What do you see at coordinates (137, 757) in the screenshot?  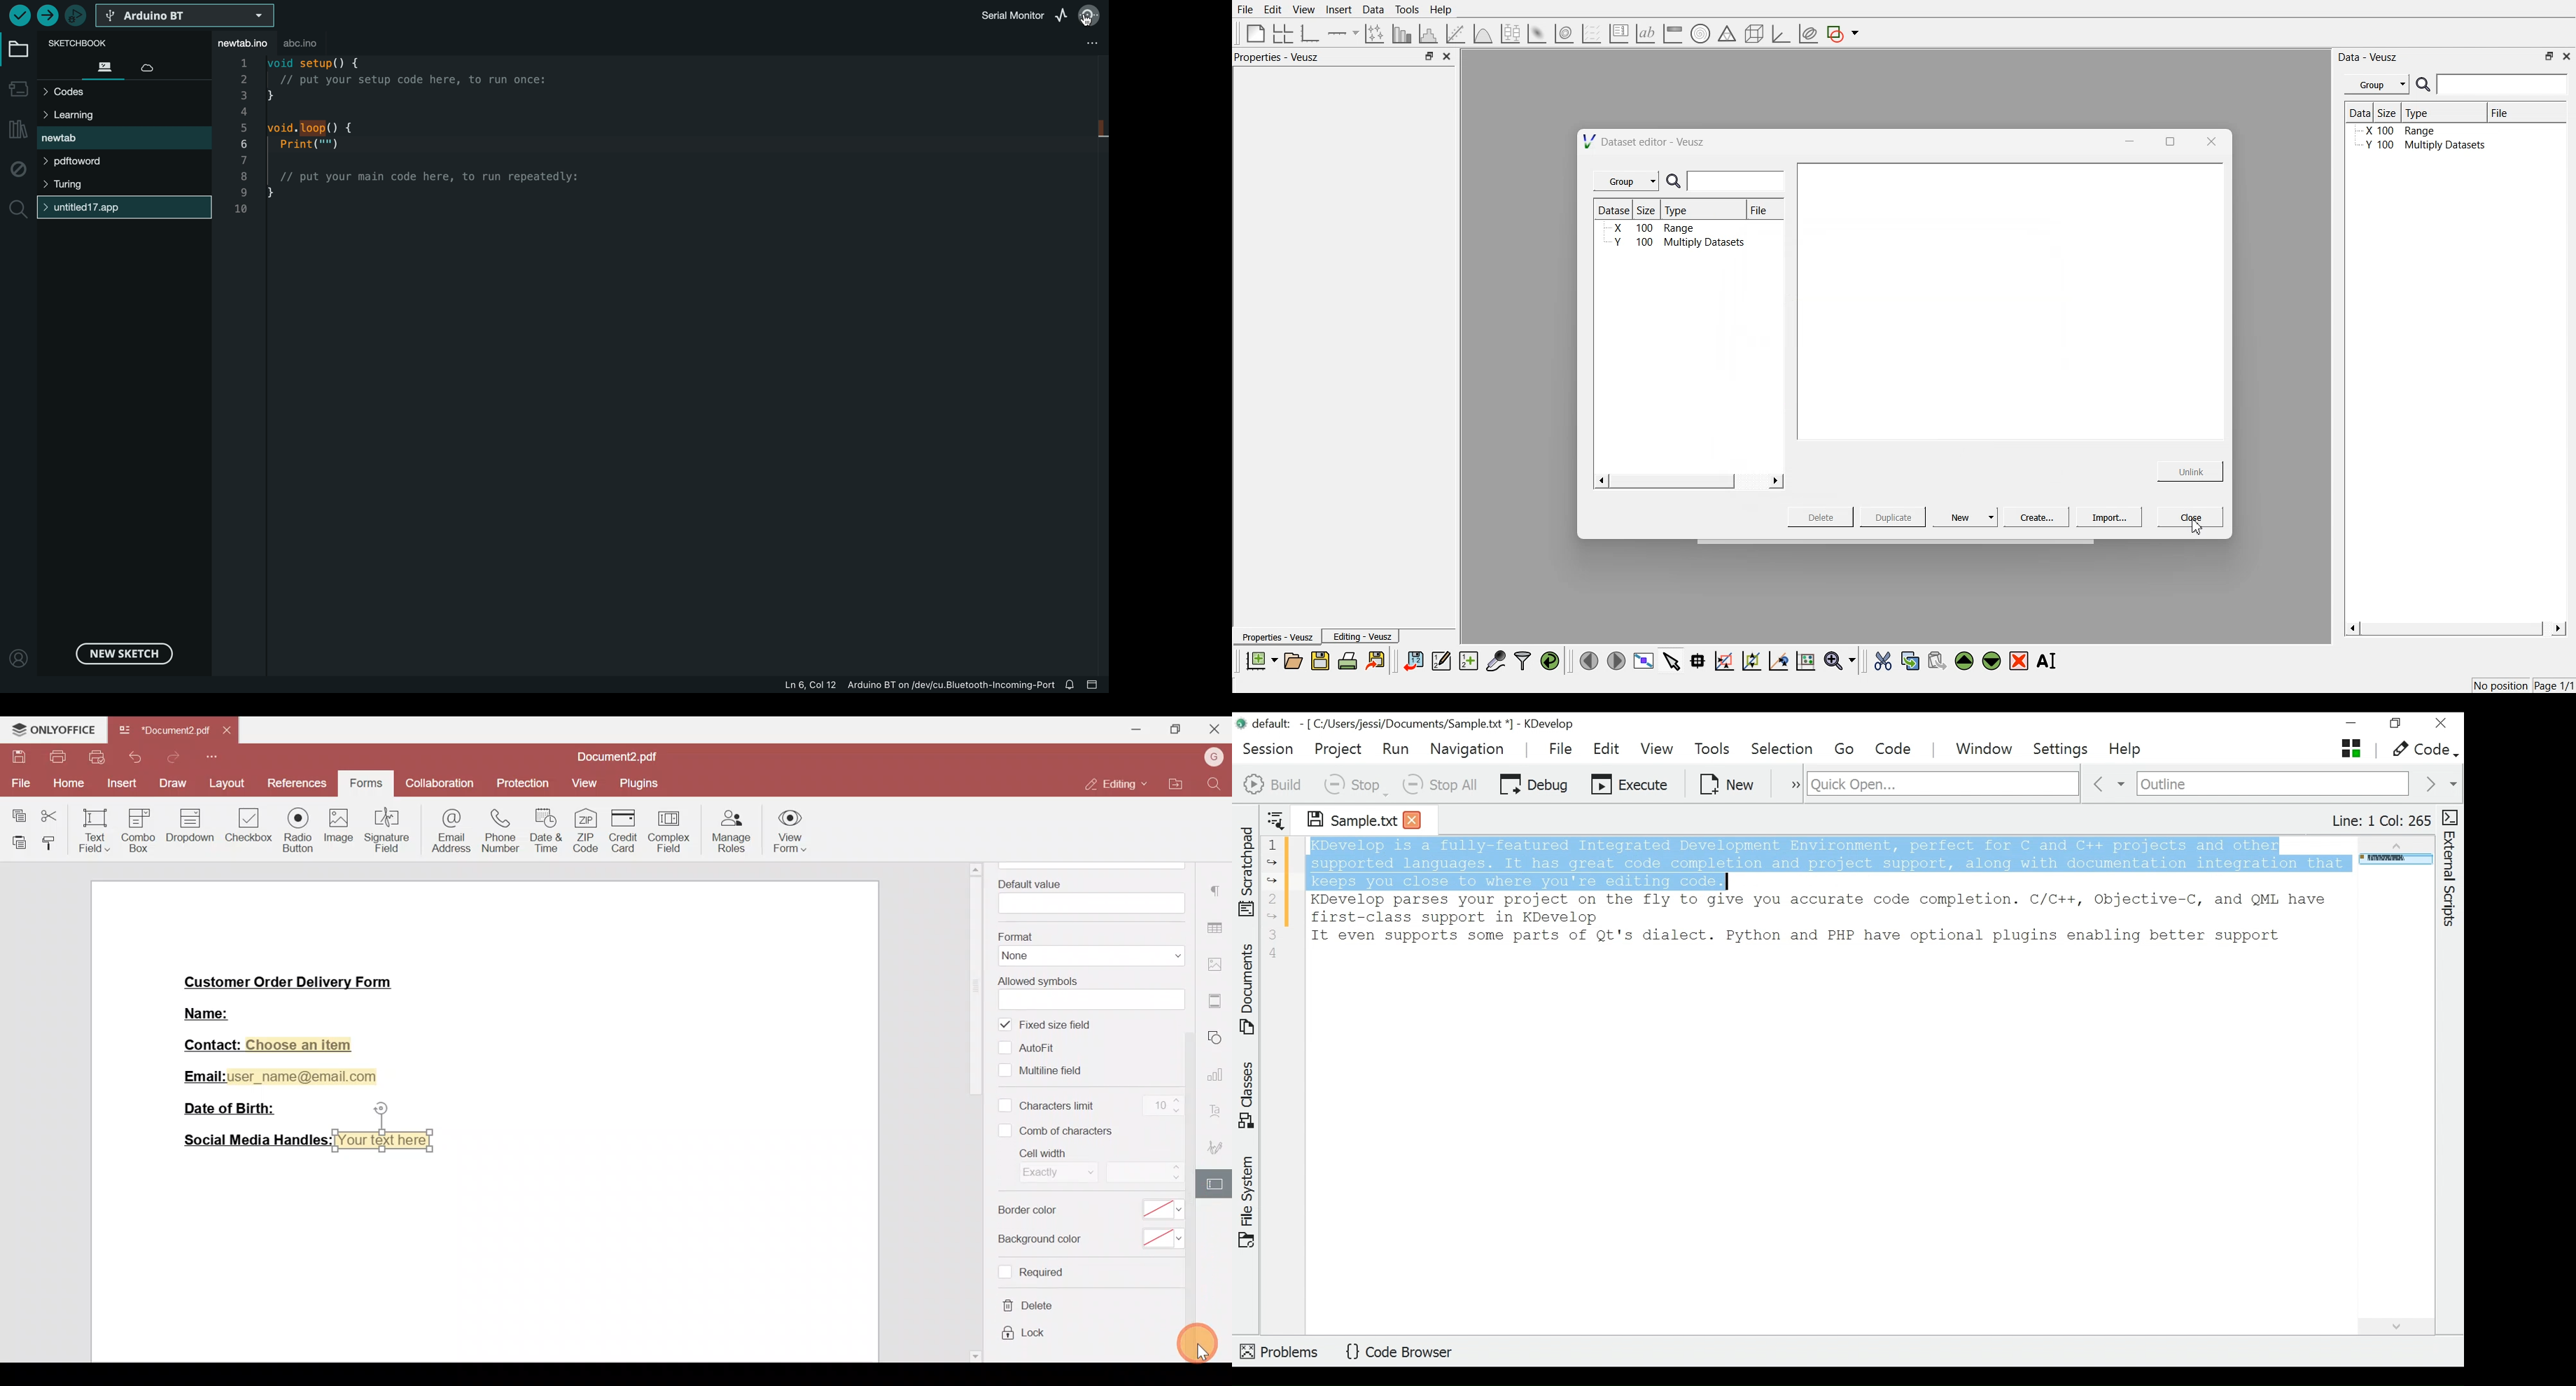 I see `Undo` at bounding box center [137, 757].